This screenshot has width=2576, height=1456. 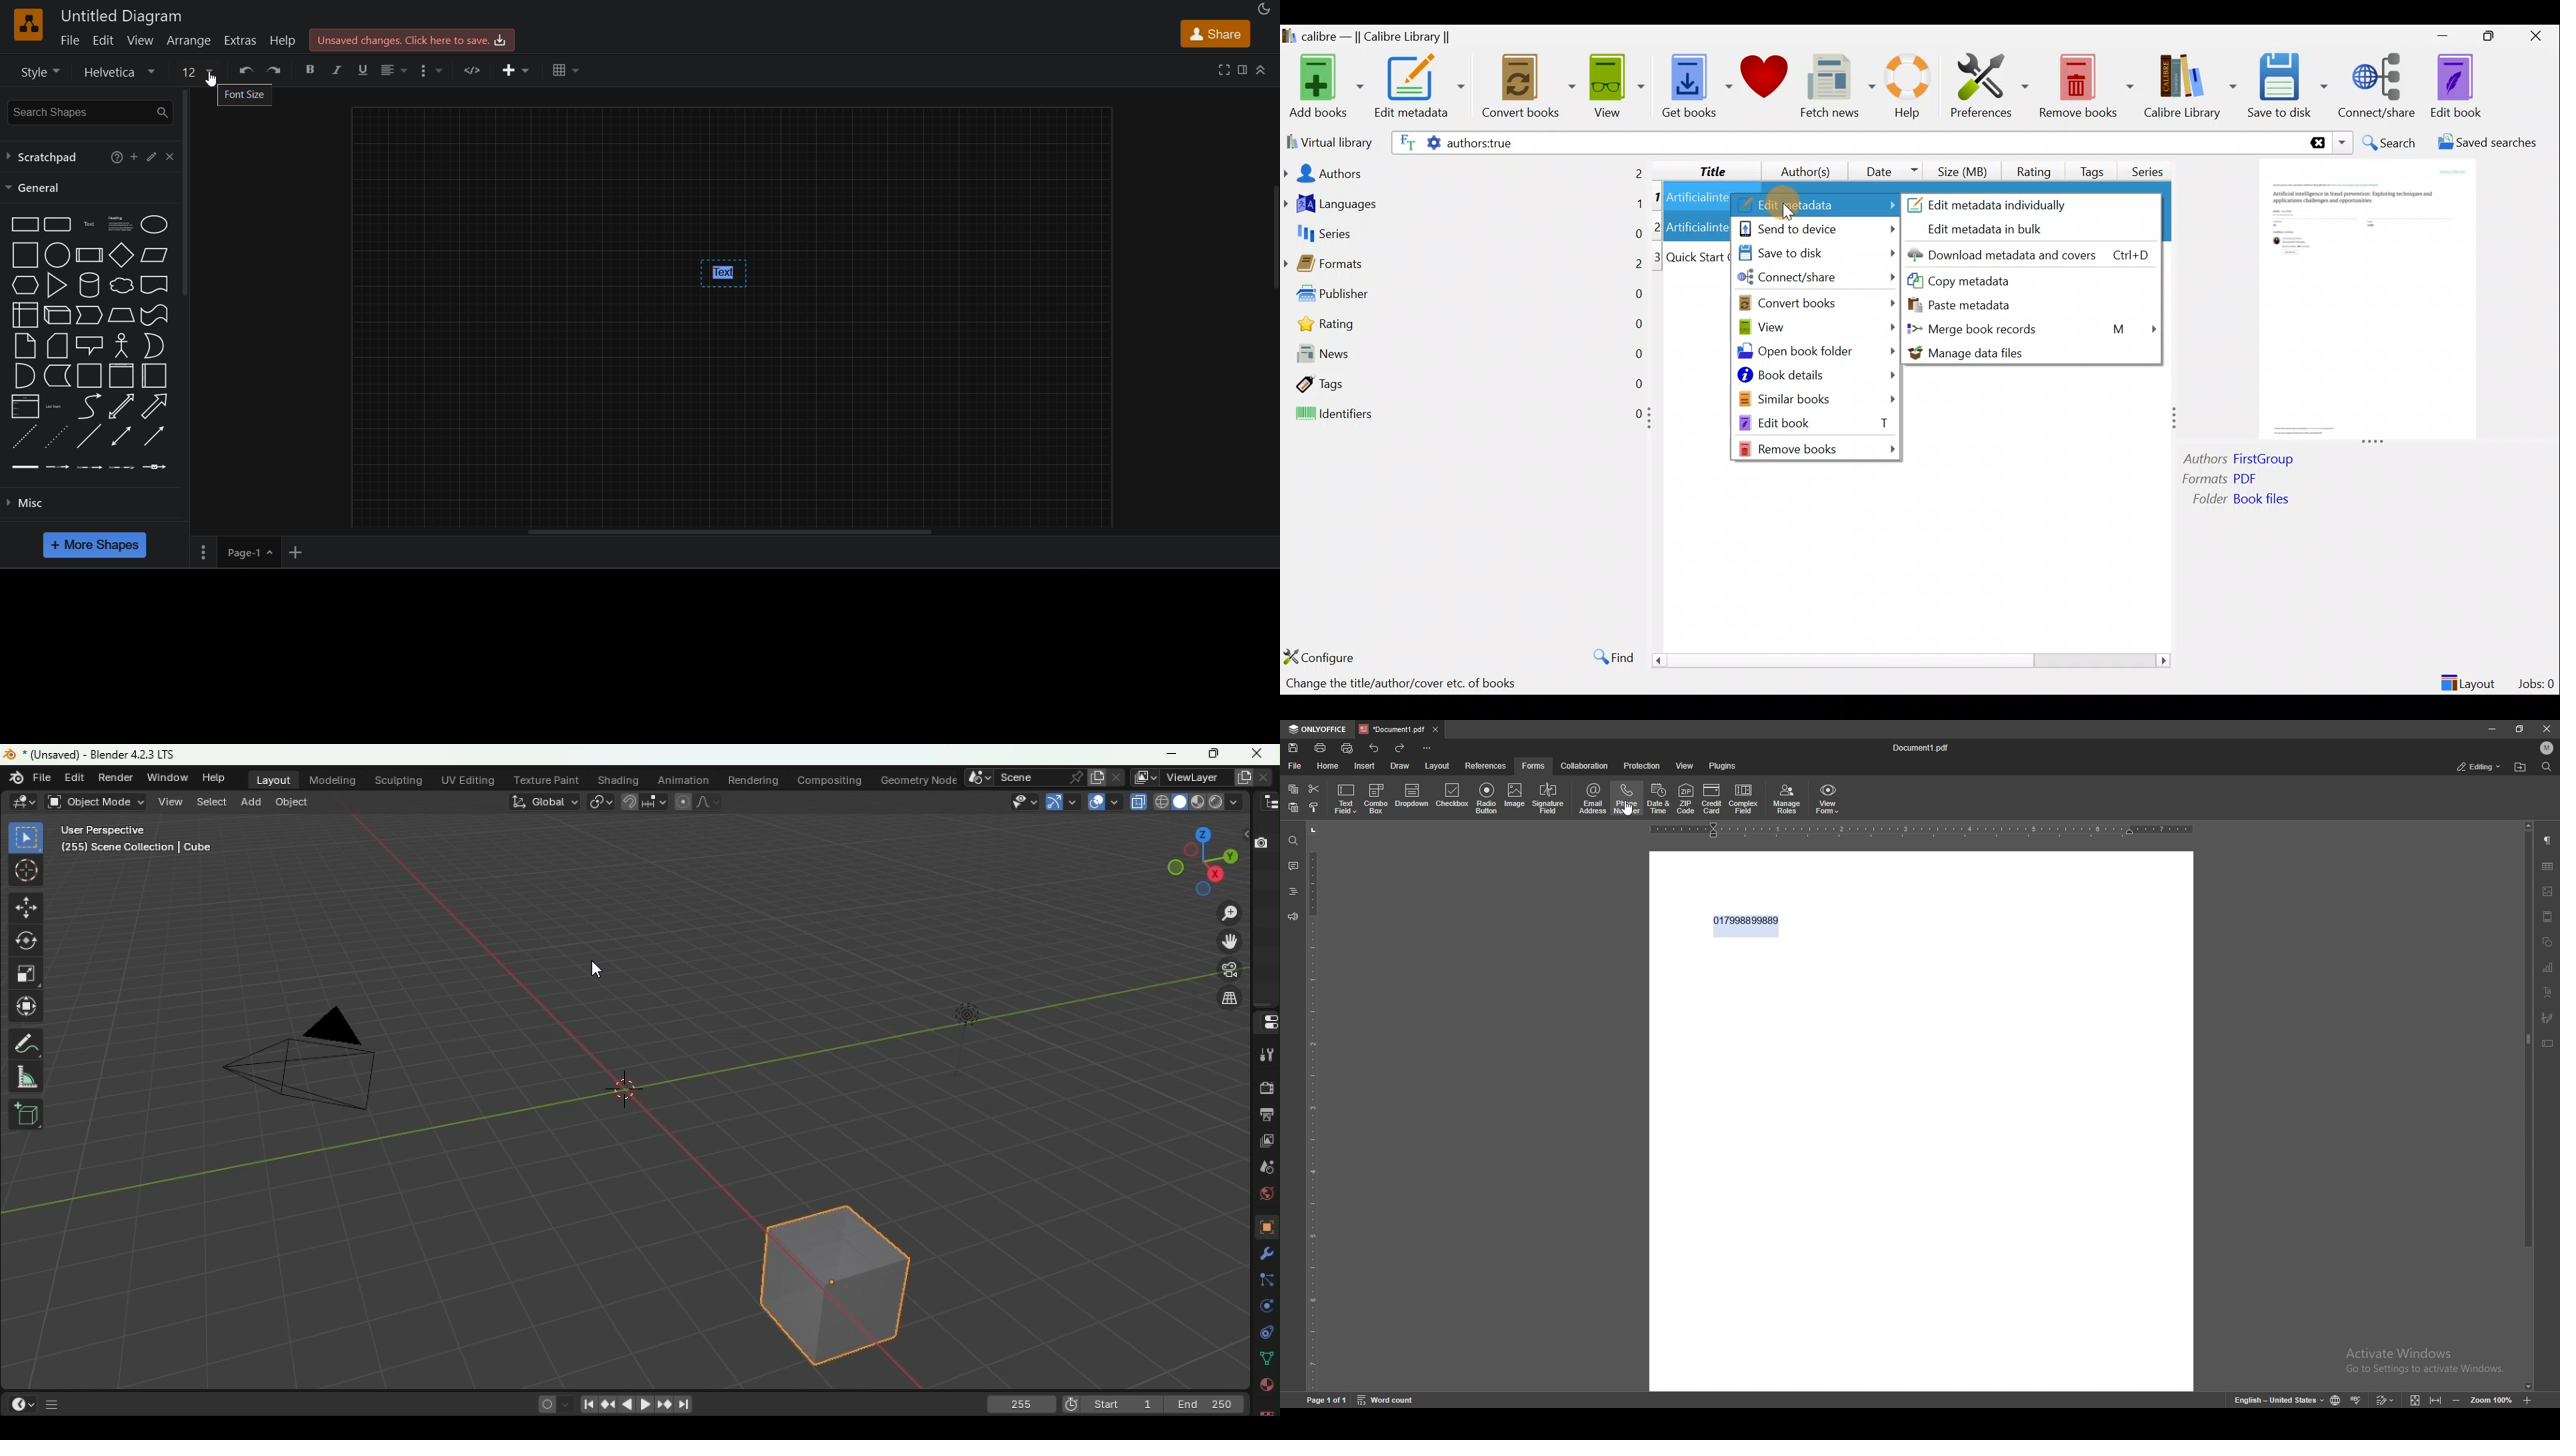 I want to click on view form, so click(x=1828, y=798).